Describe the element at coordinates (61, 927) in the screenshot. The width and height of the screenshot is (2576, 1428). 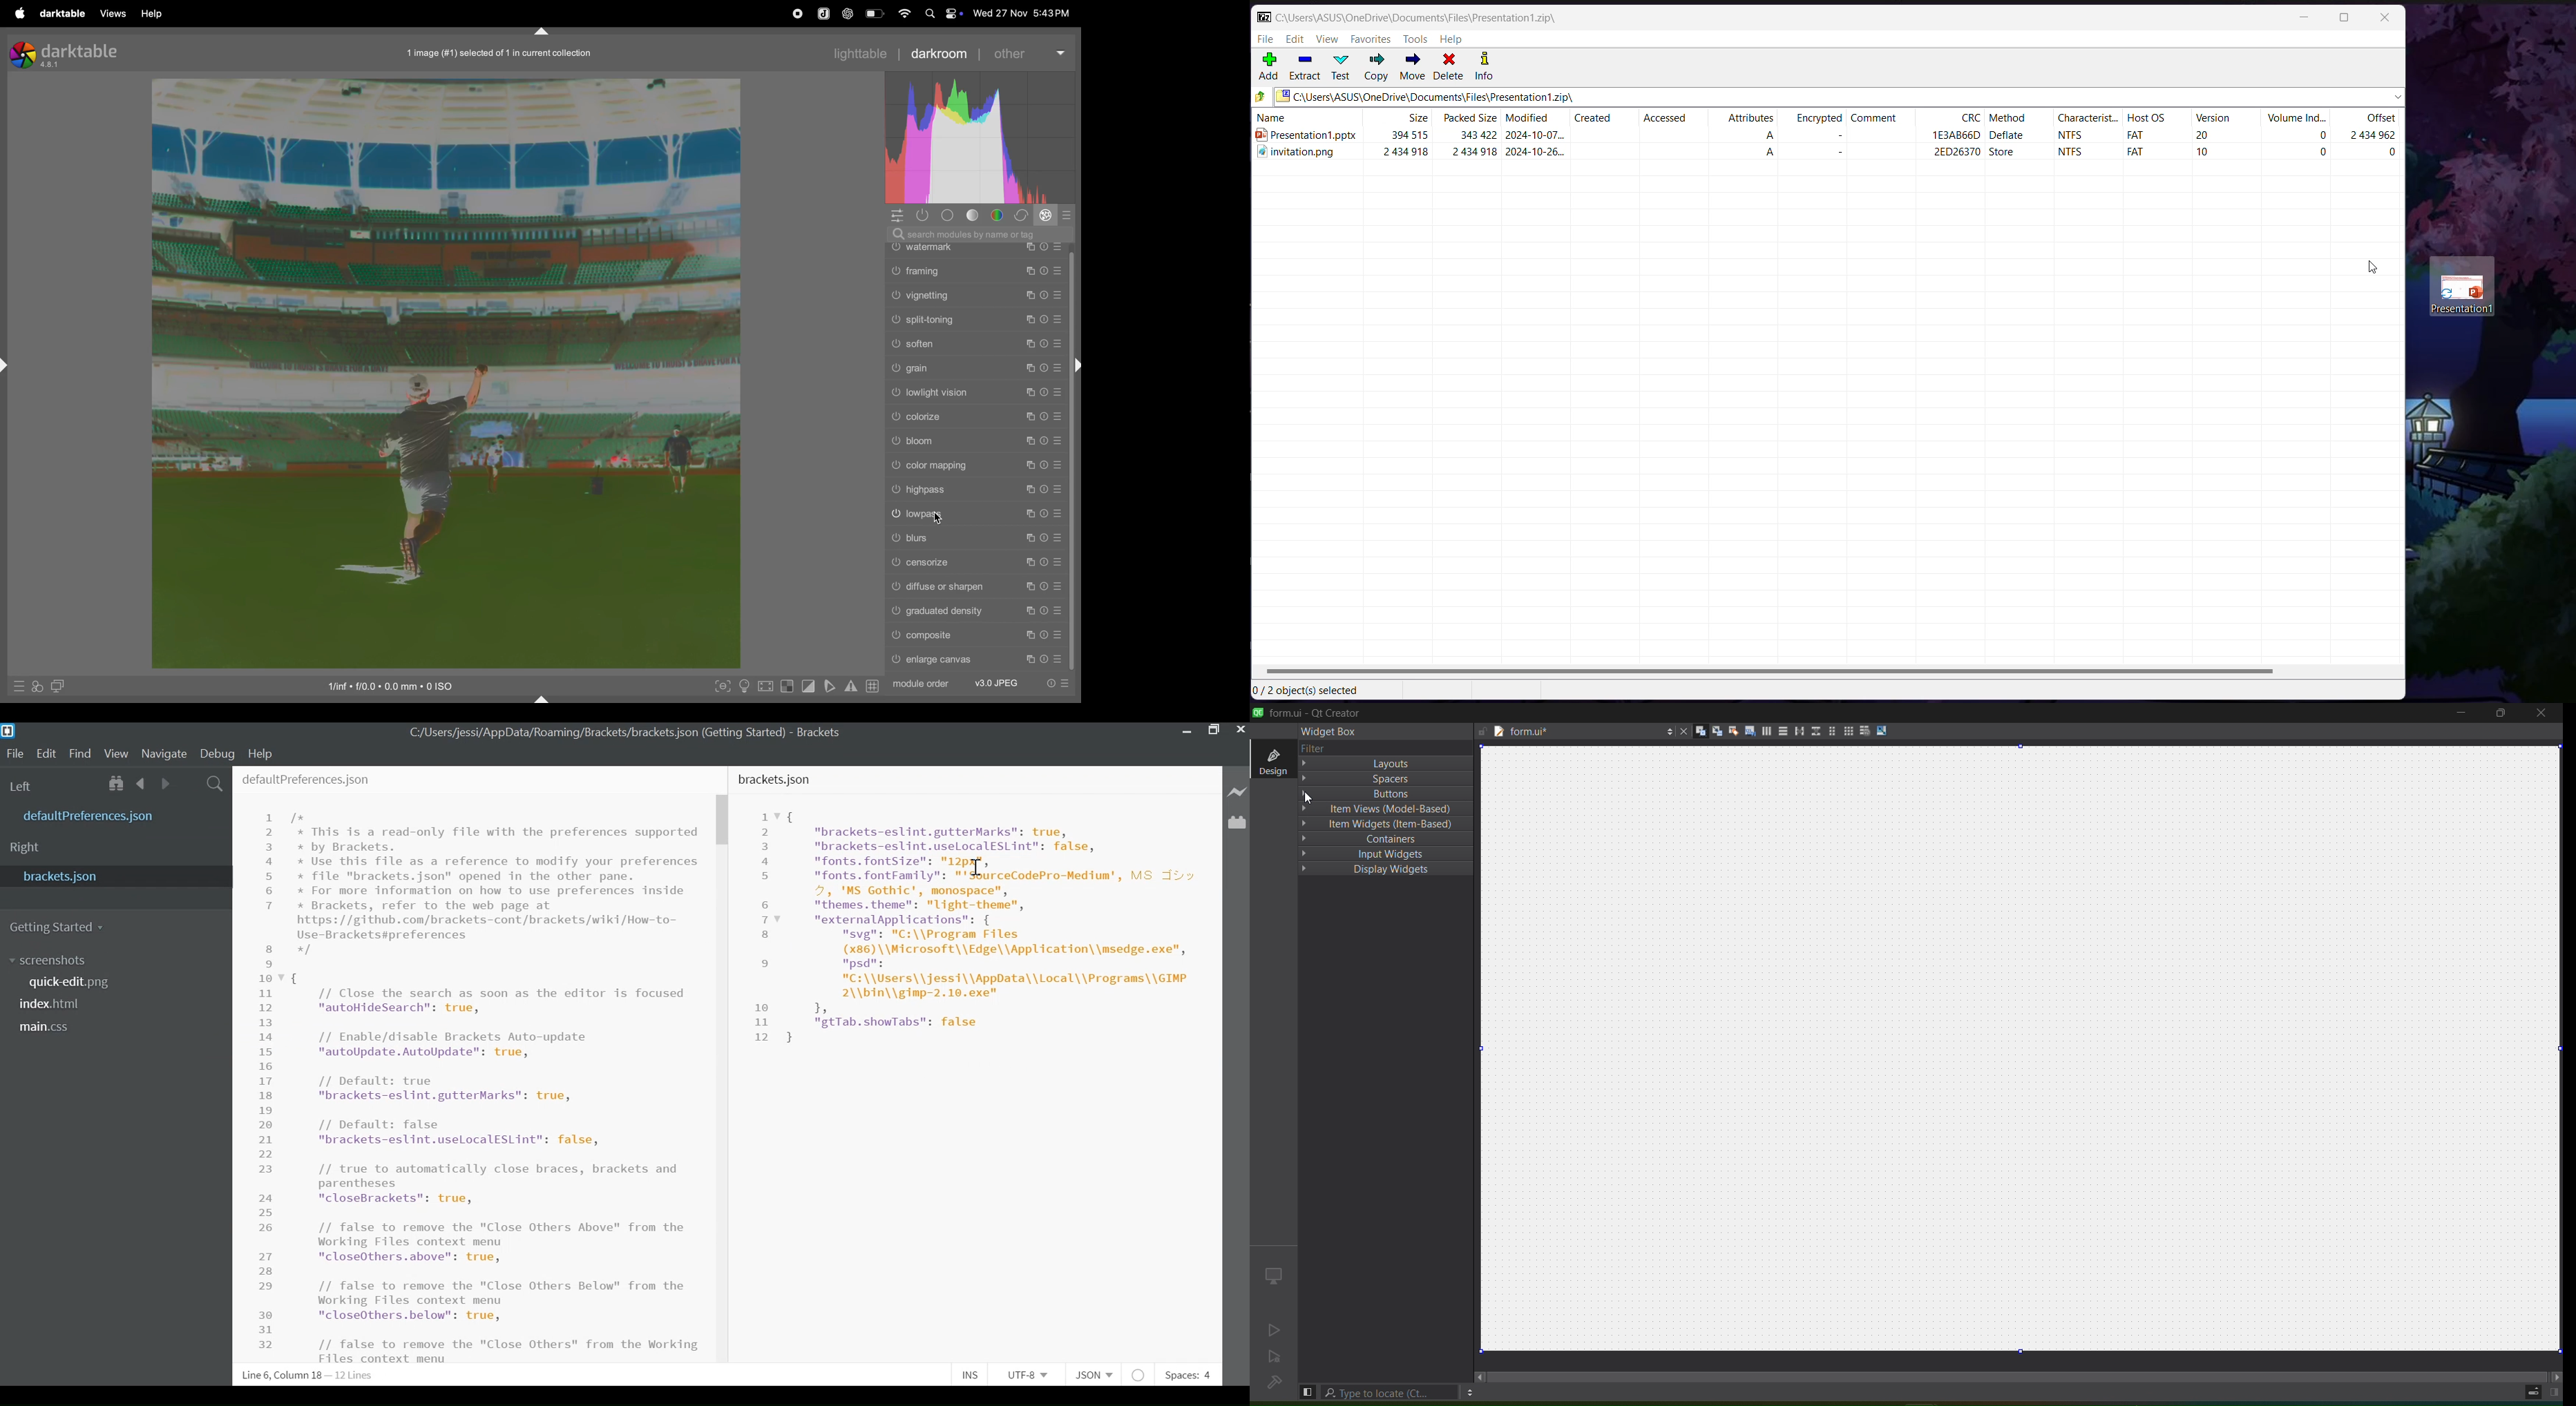
I see `Getting Started` at that location.